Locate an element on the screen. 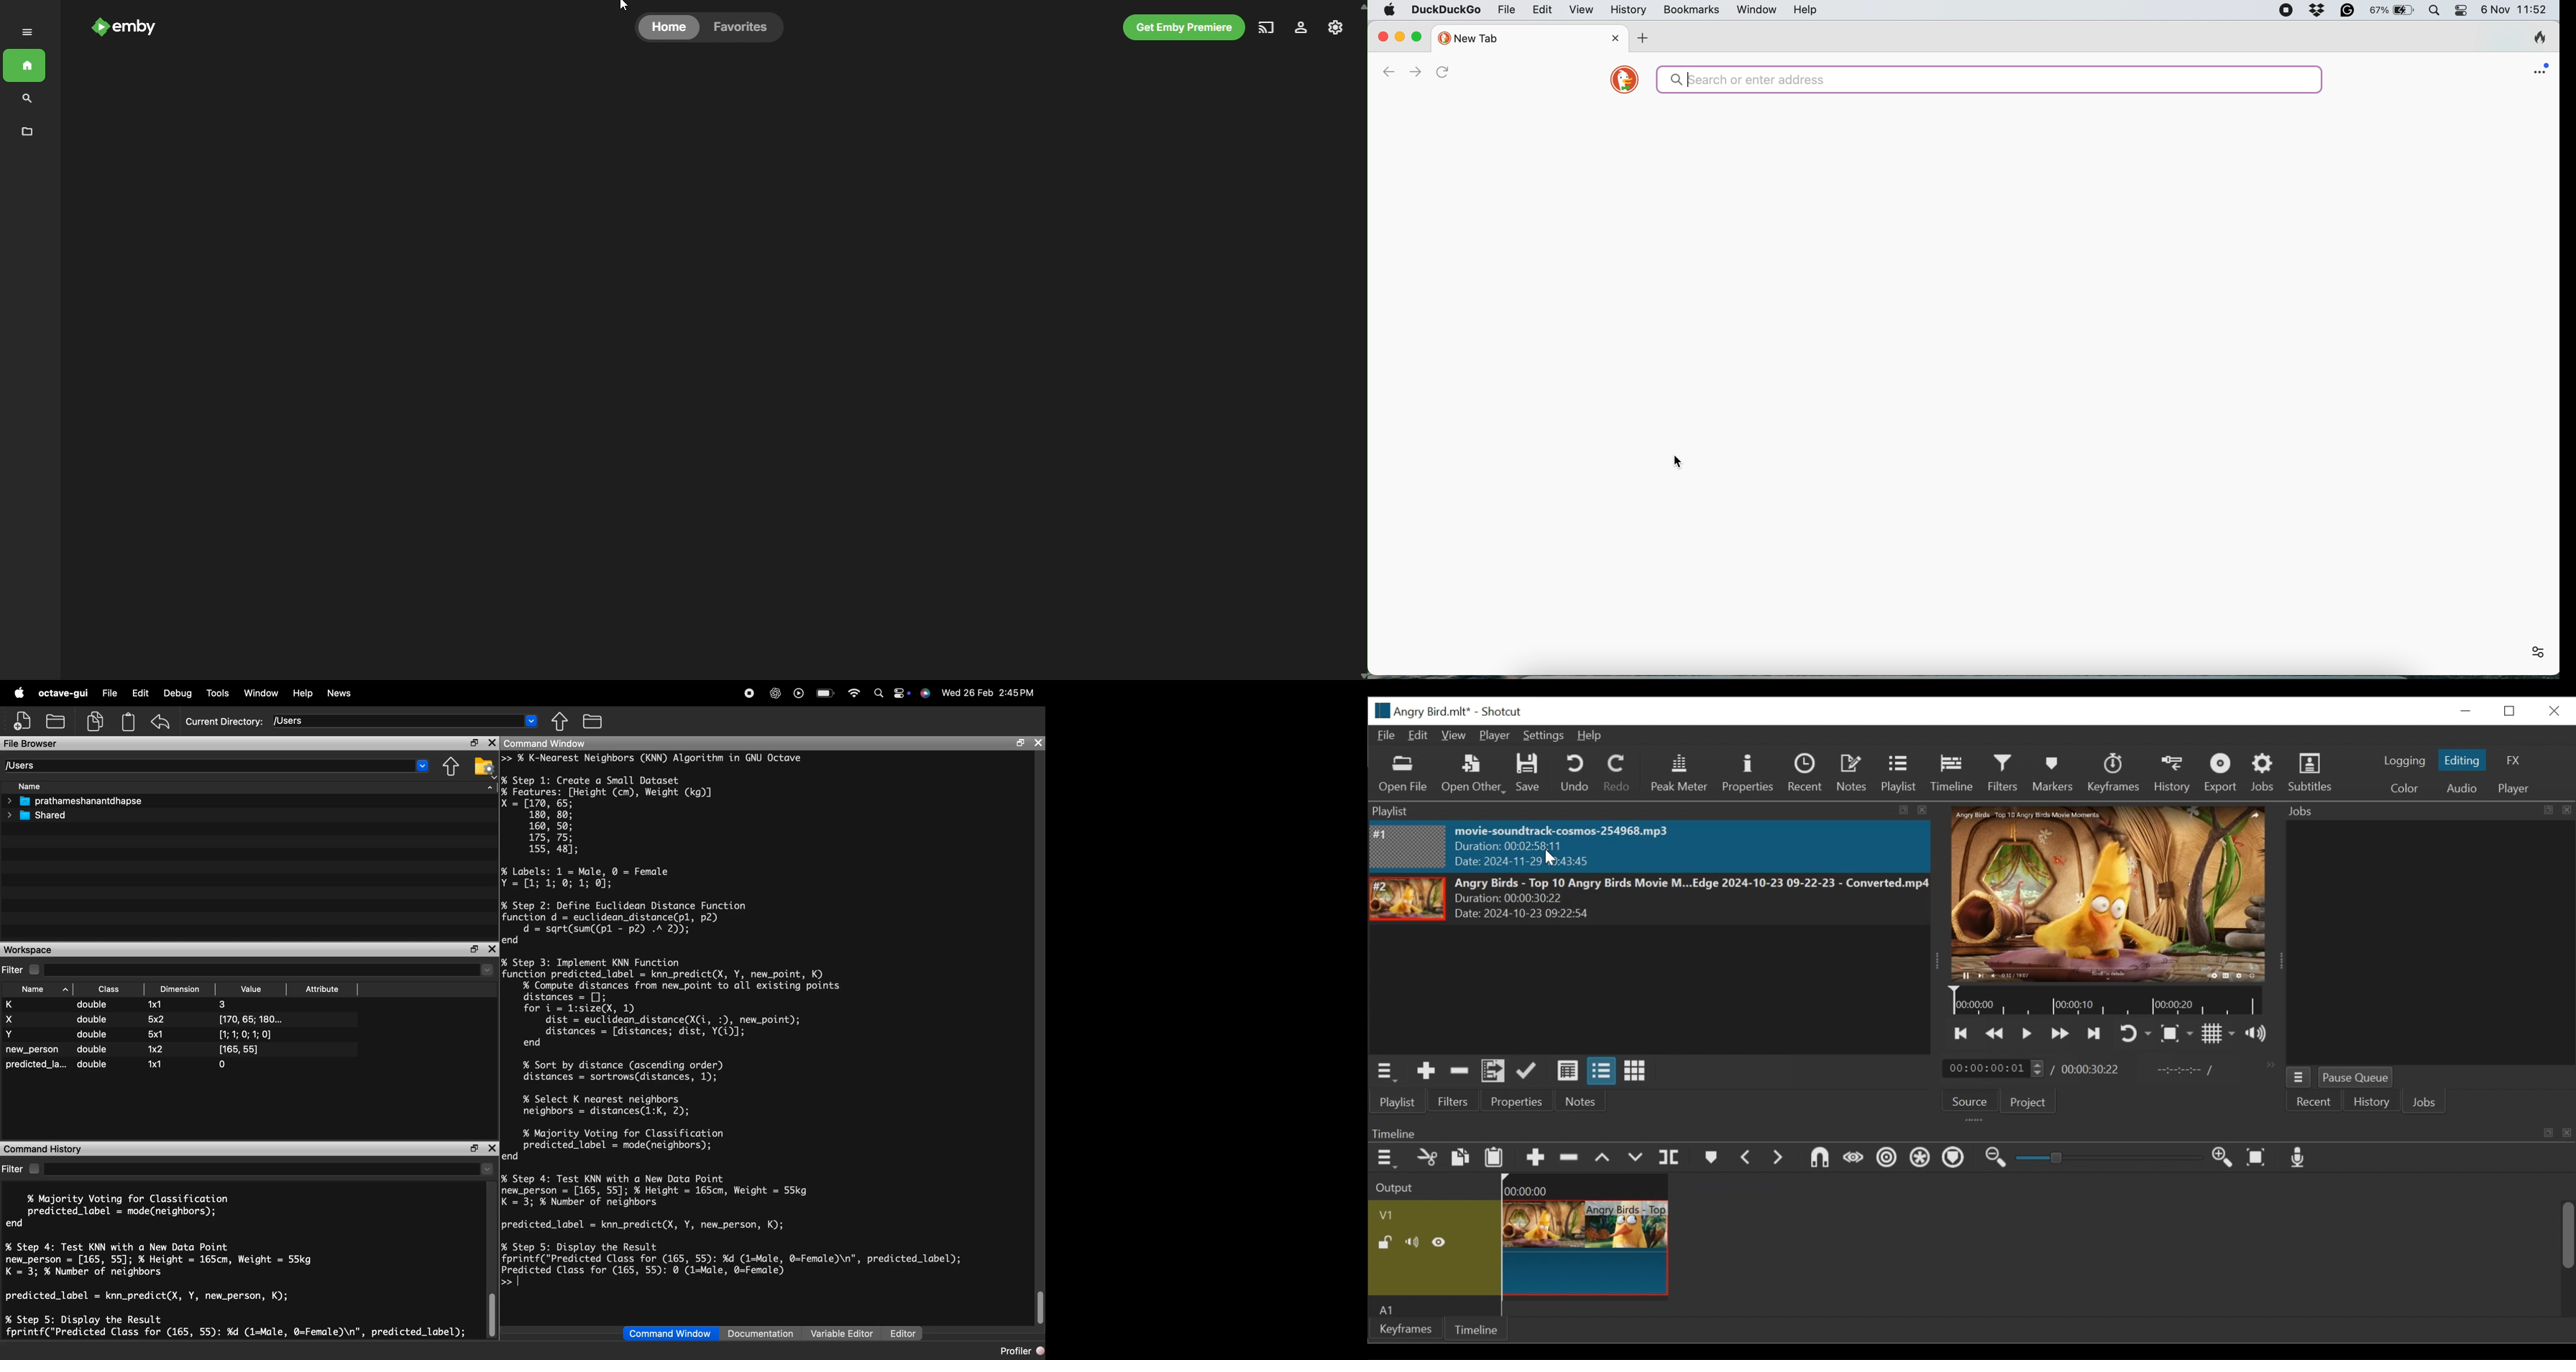 This screenshot has height=1372, width=2576. close is located at coordinates (491, 743).